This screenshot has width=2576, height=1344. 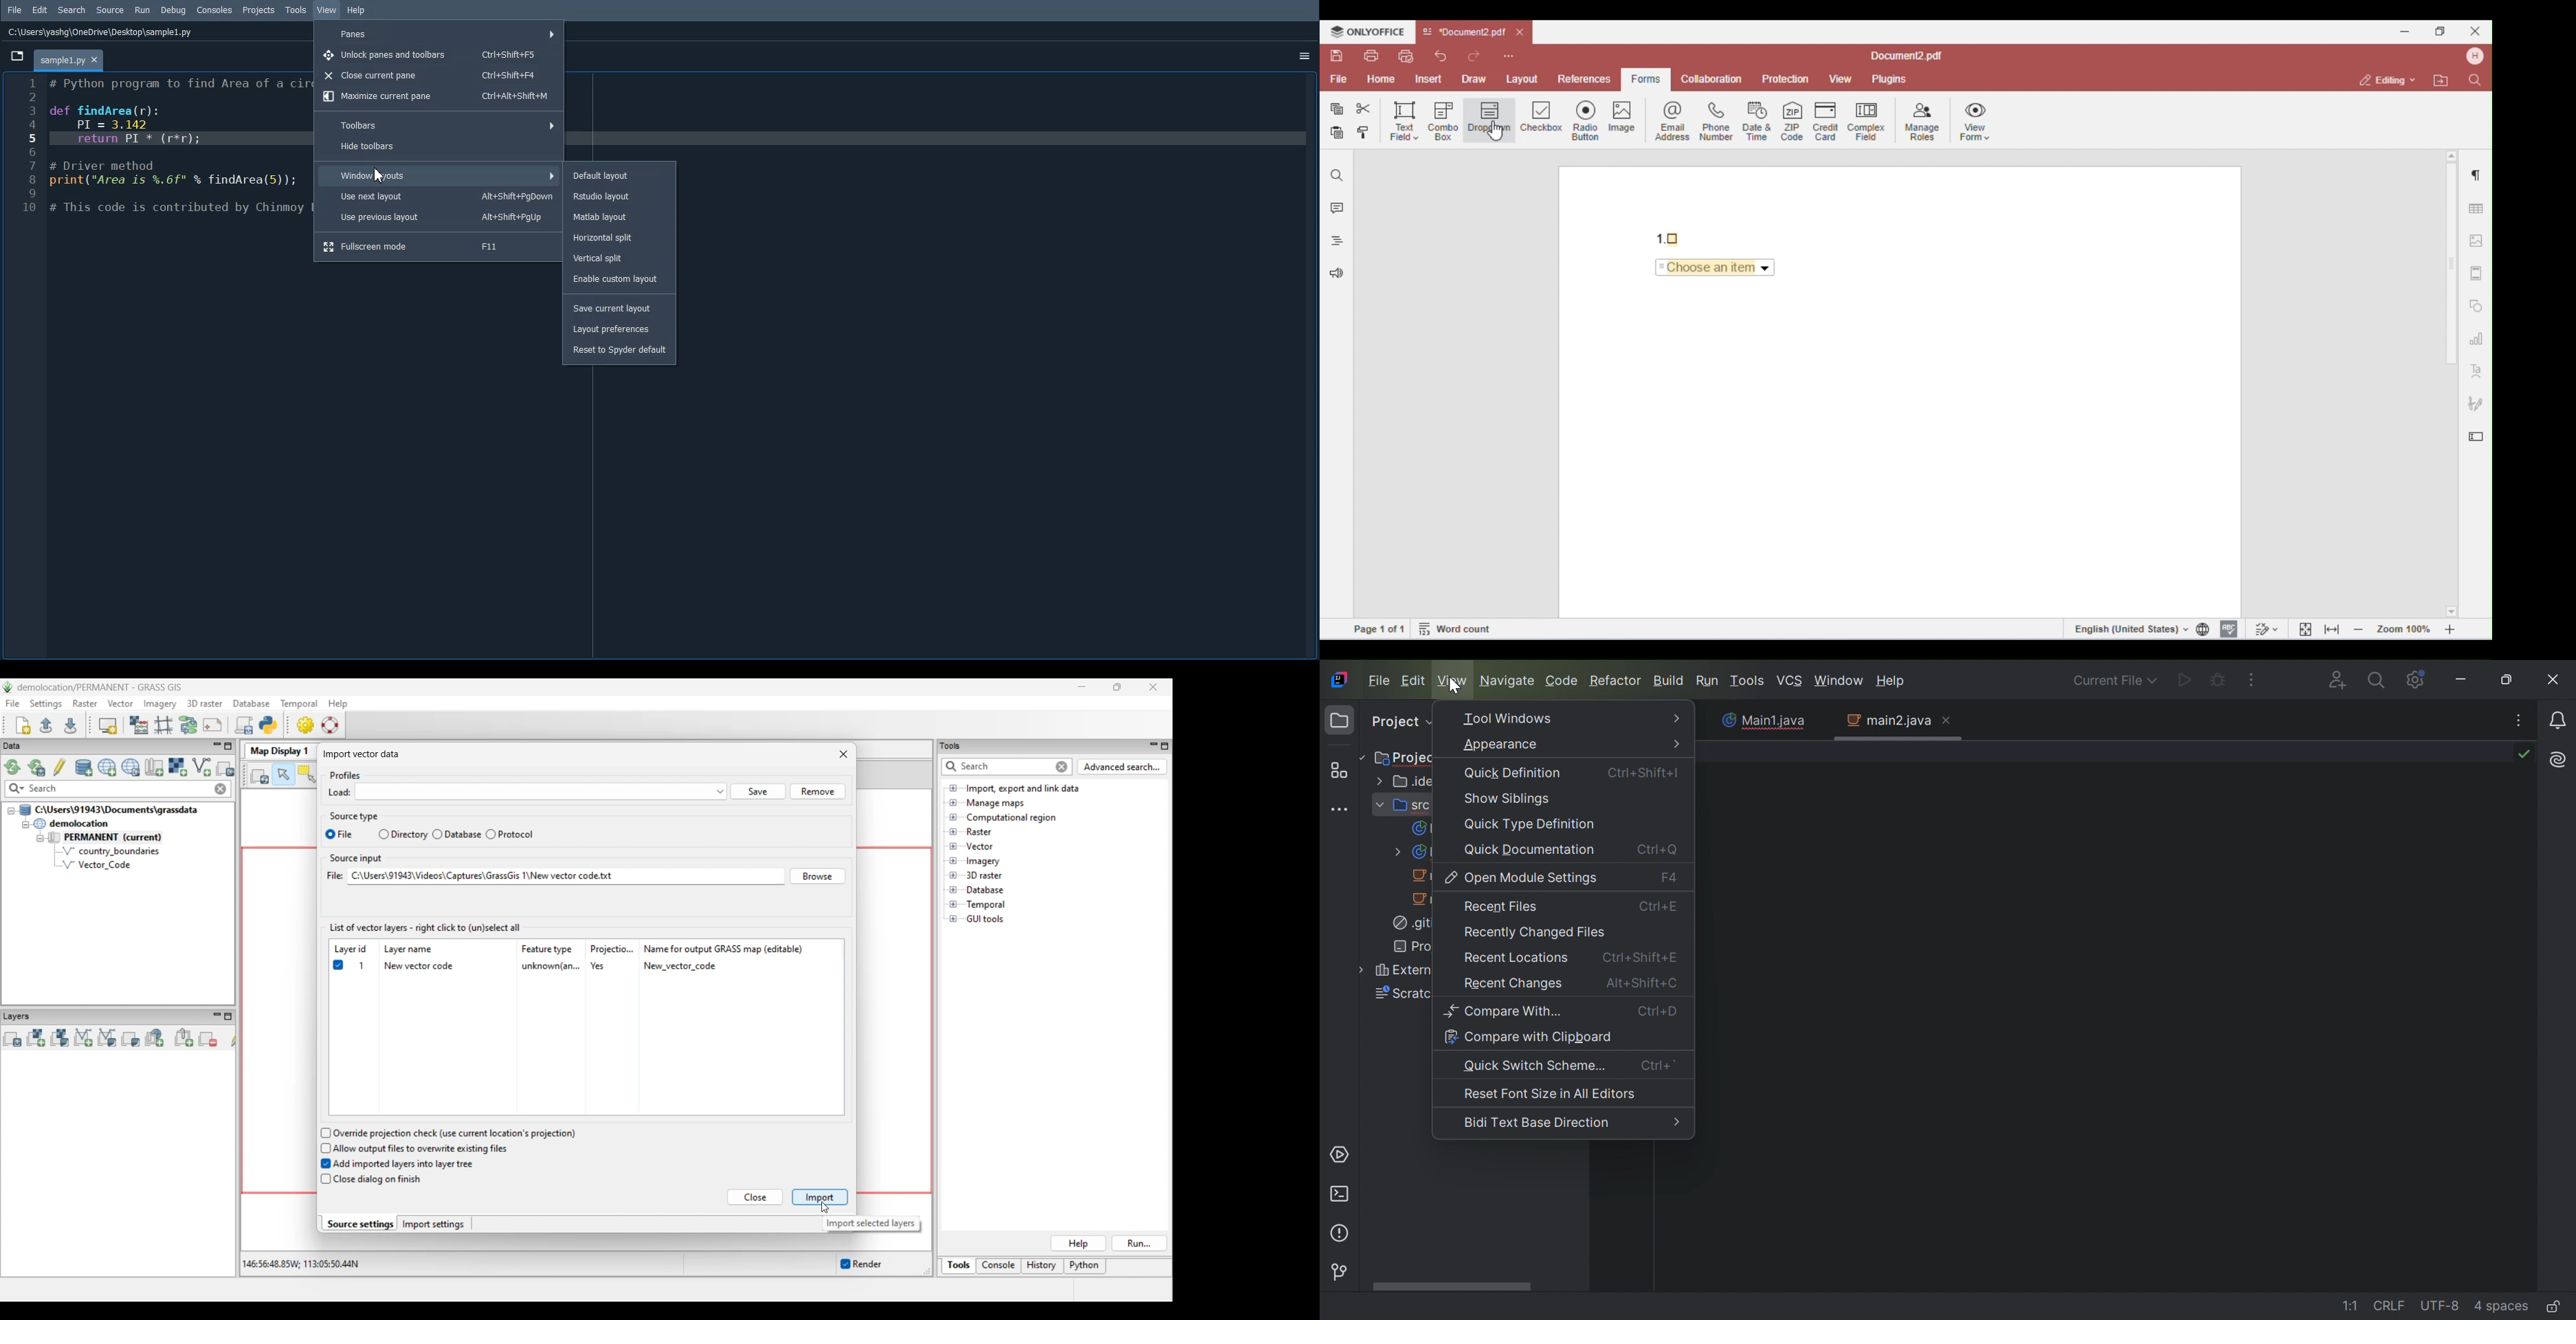 I want to click on Maximize current panes, so click(x=437, y=96).